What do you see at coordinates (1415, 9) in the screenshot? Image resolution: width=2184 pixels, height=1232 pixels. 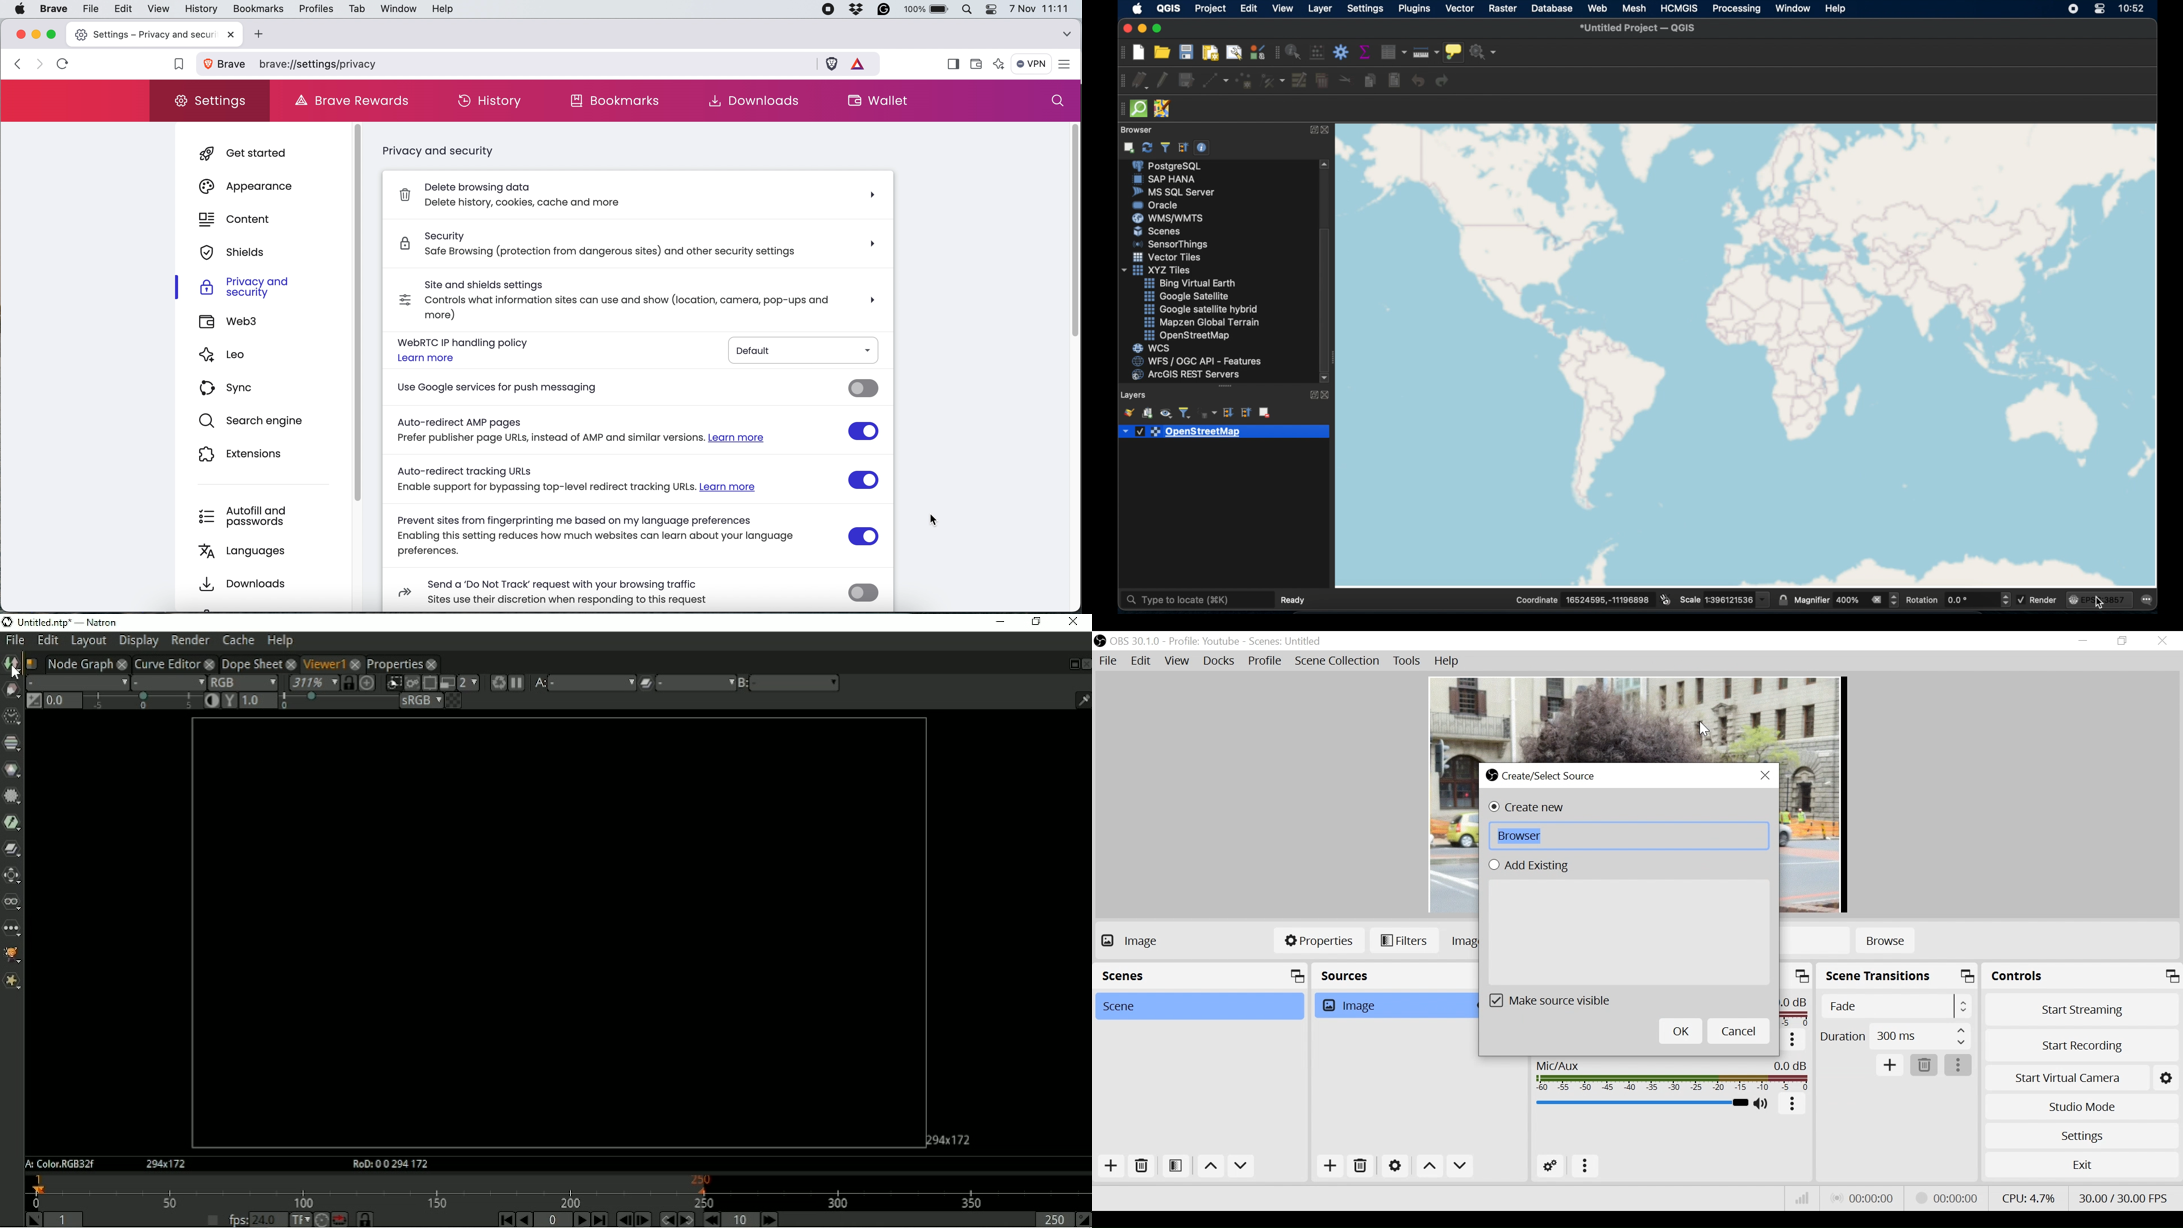 I see `plugins` at bounding box center [1415, 9].